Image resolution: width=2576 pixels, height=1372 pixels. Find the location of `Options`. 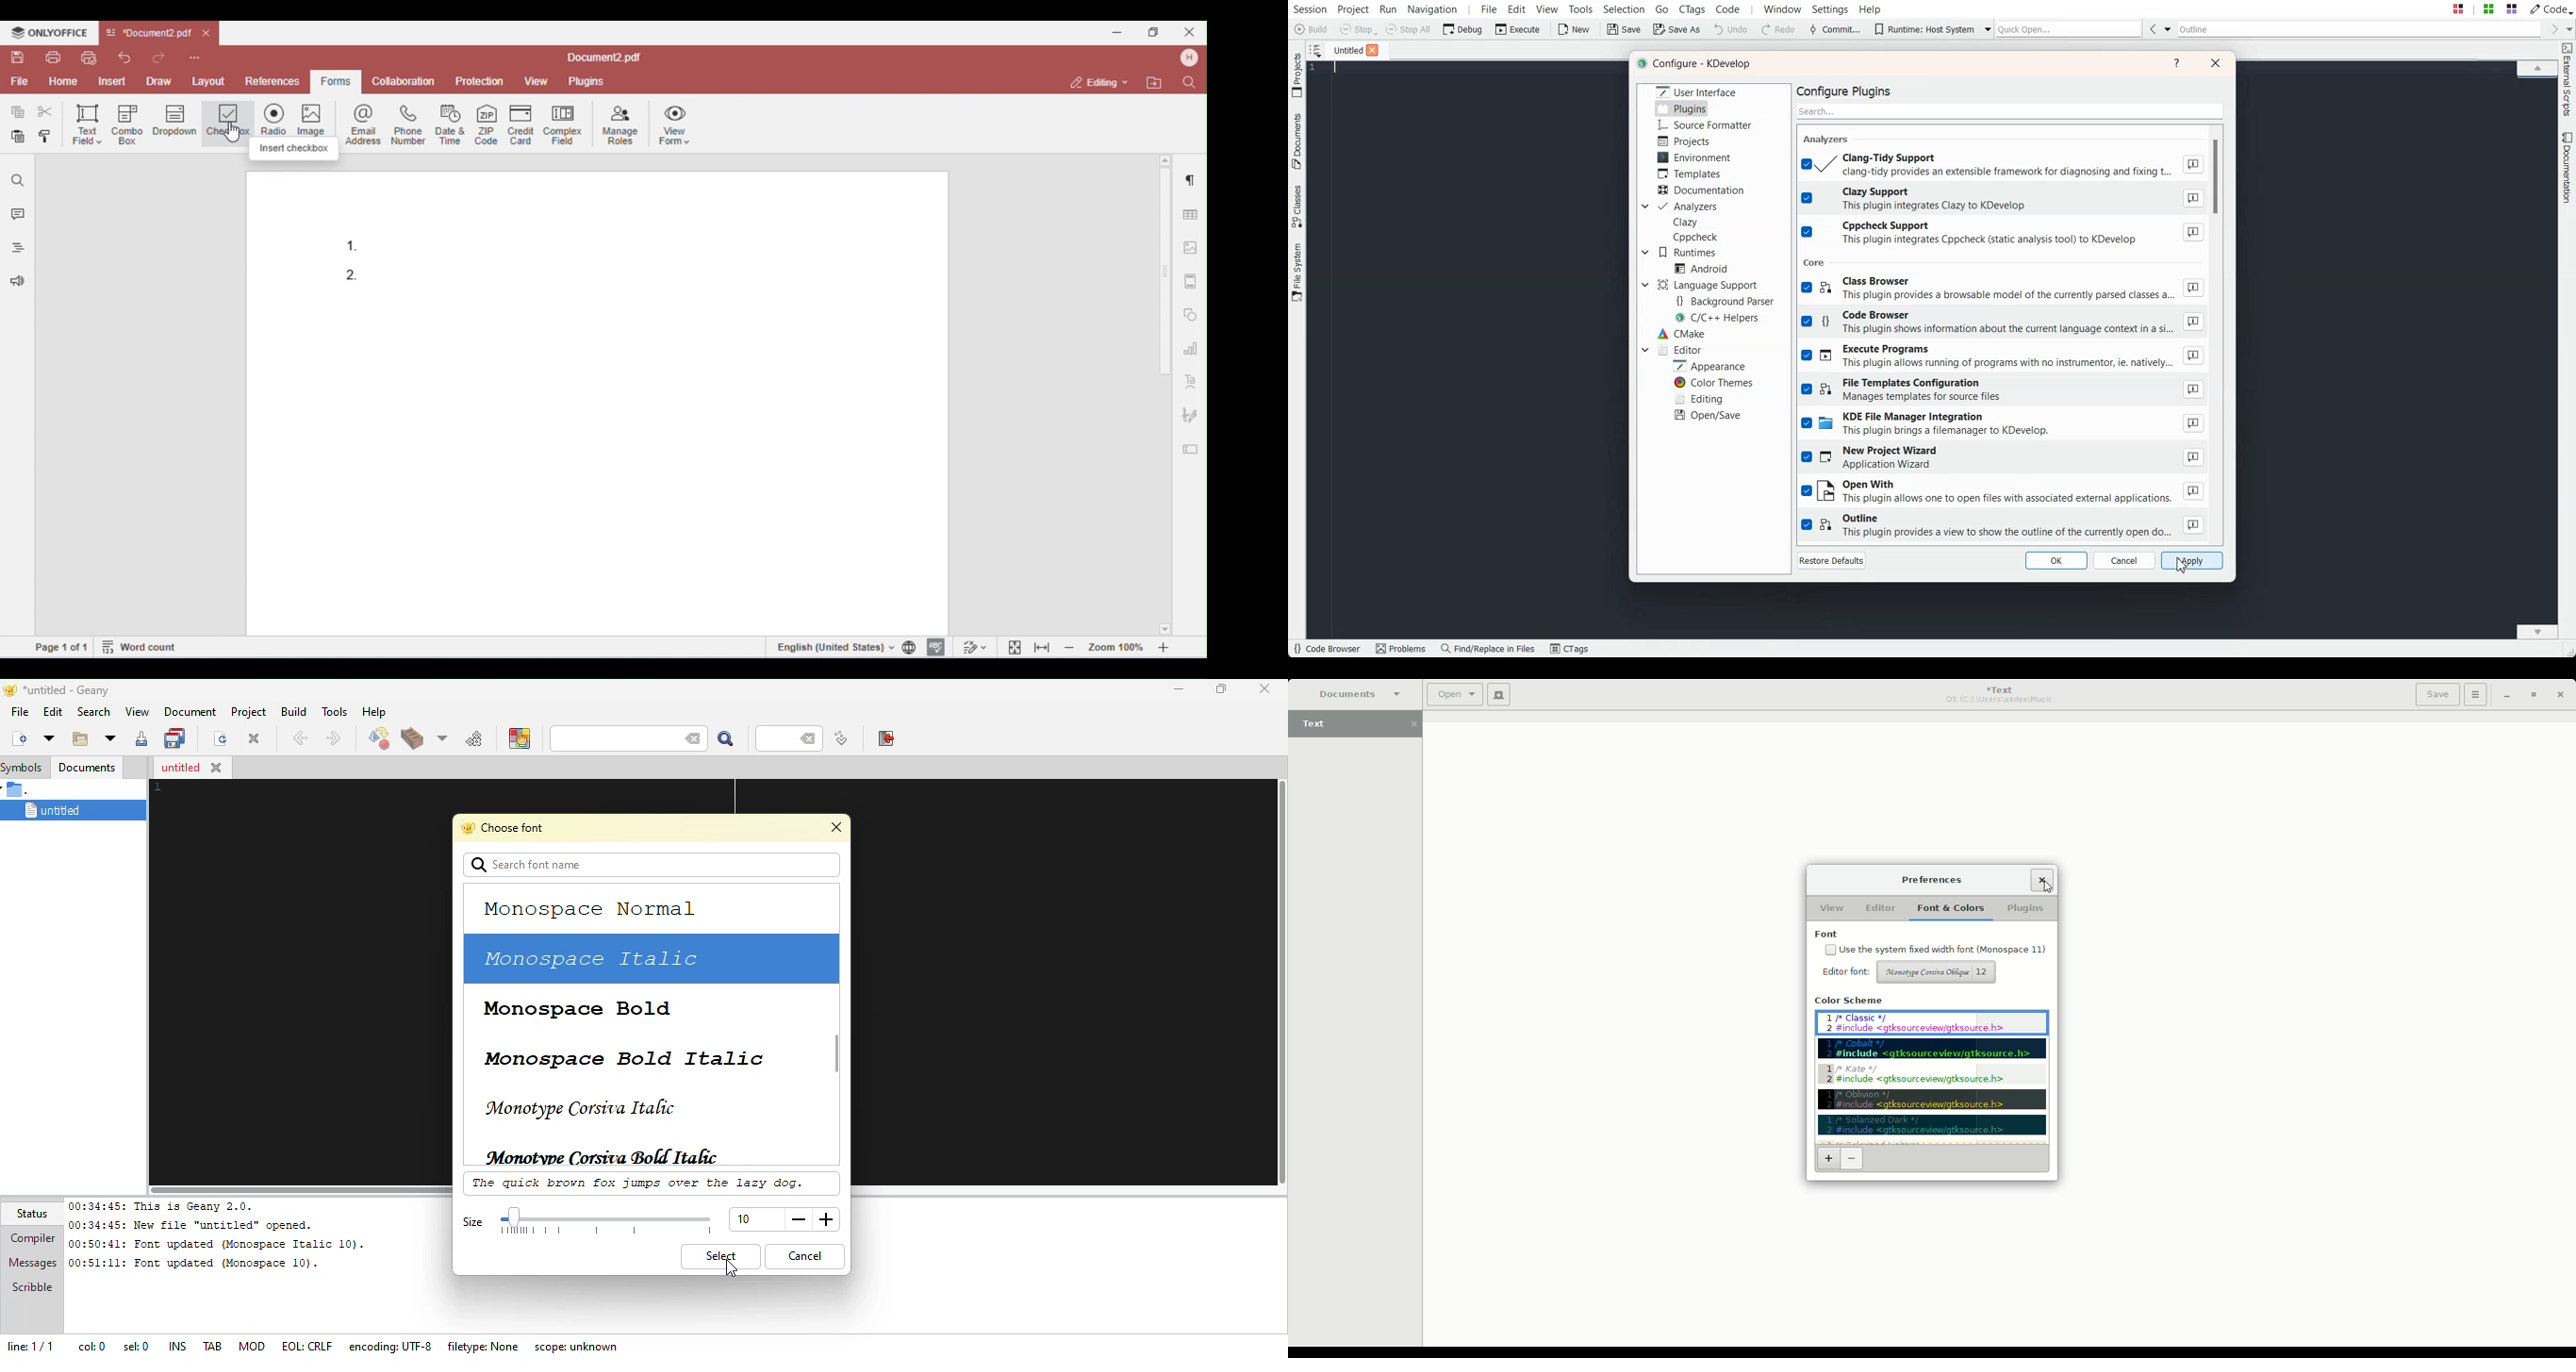

Options is located at coordinates (2476, 694).